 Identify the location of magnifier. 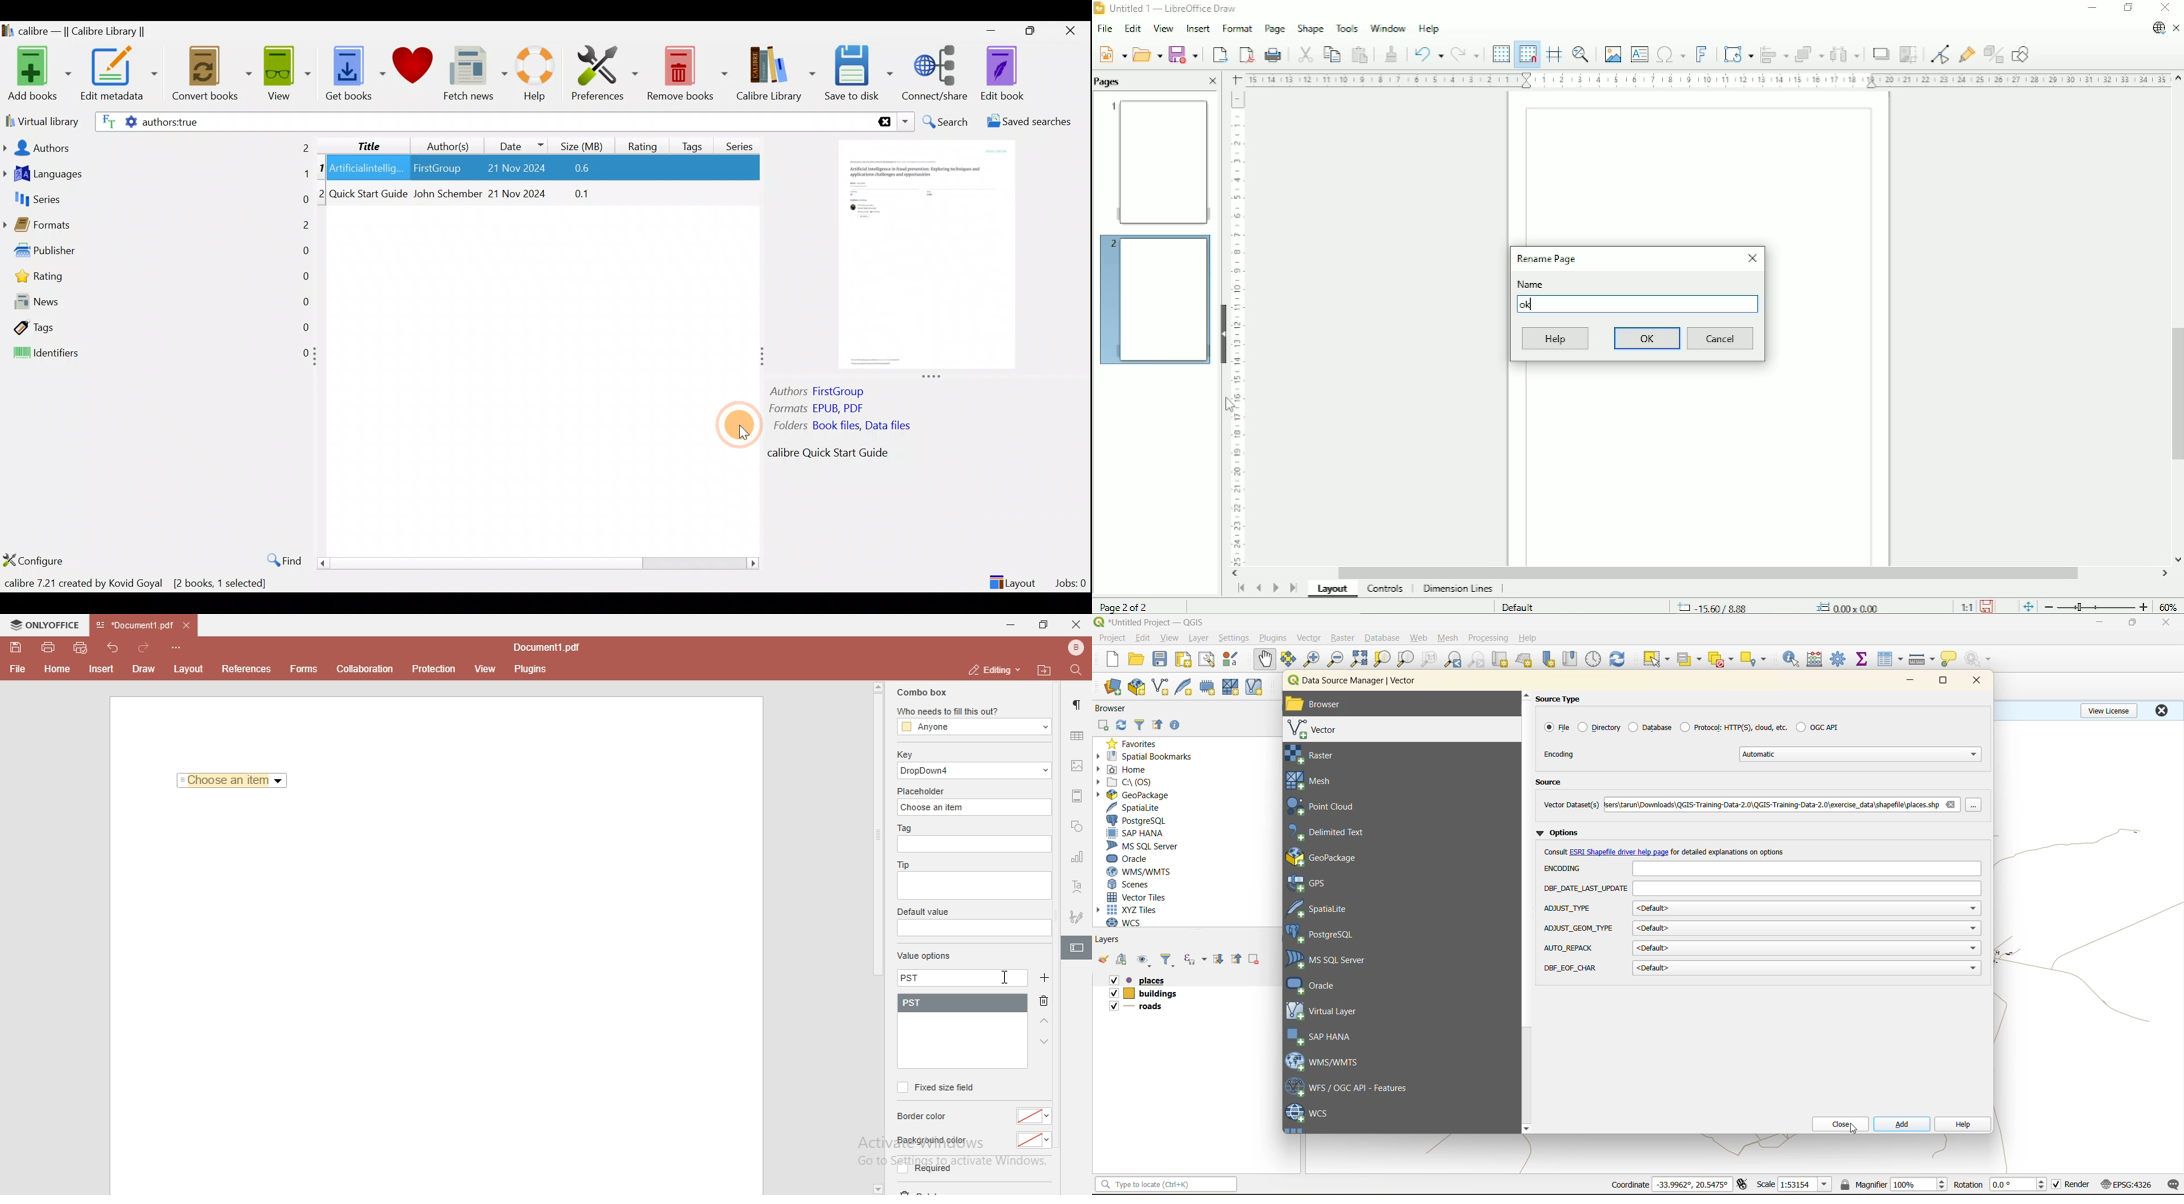
(1863, 1184).